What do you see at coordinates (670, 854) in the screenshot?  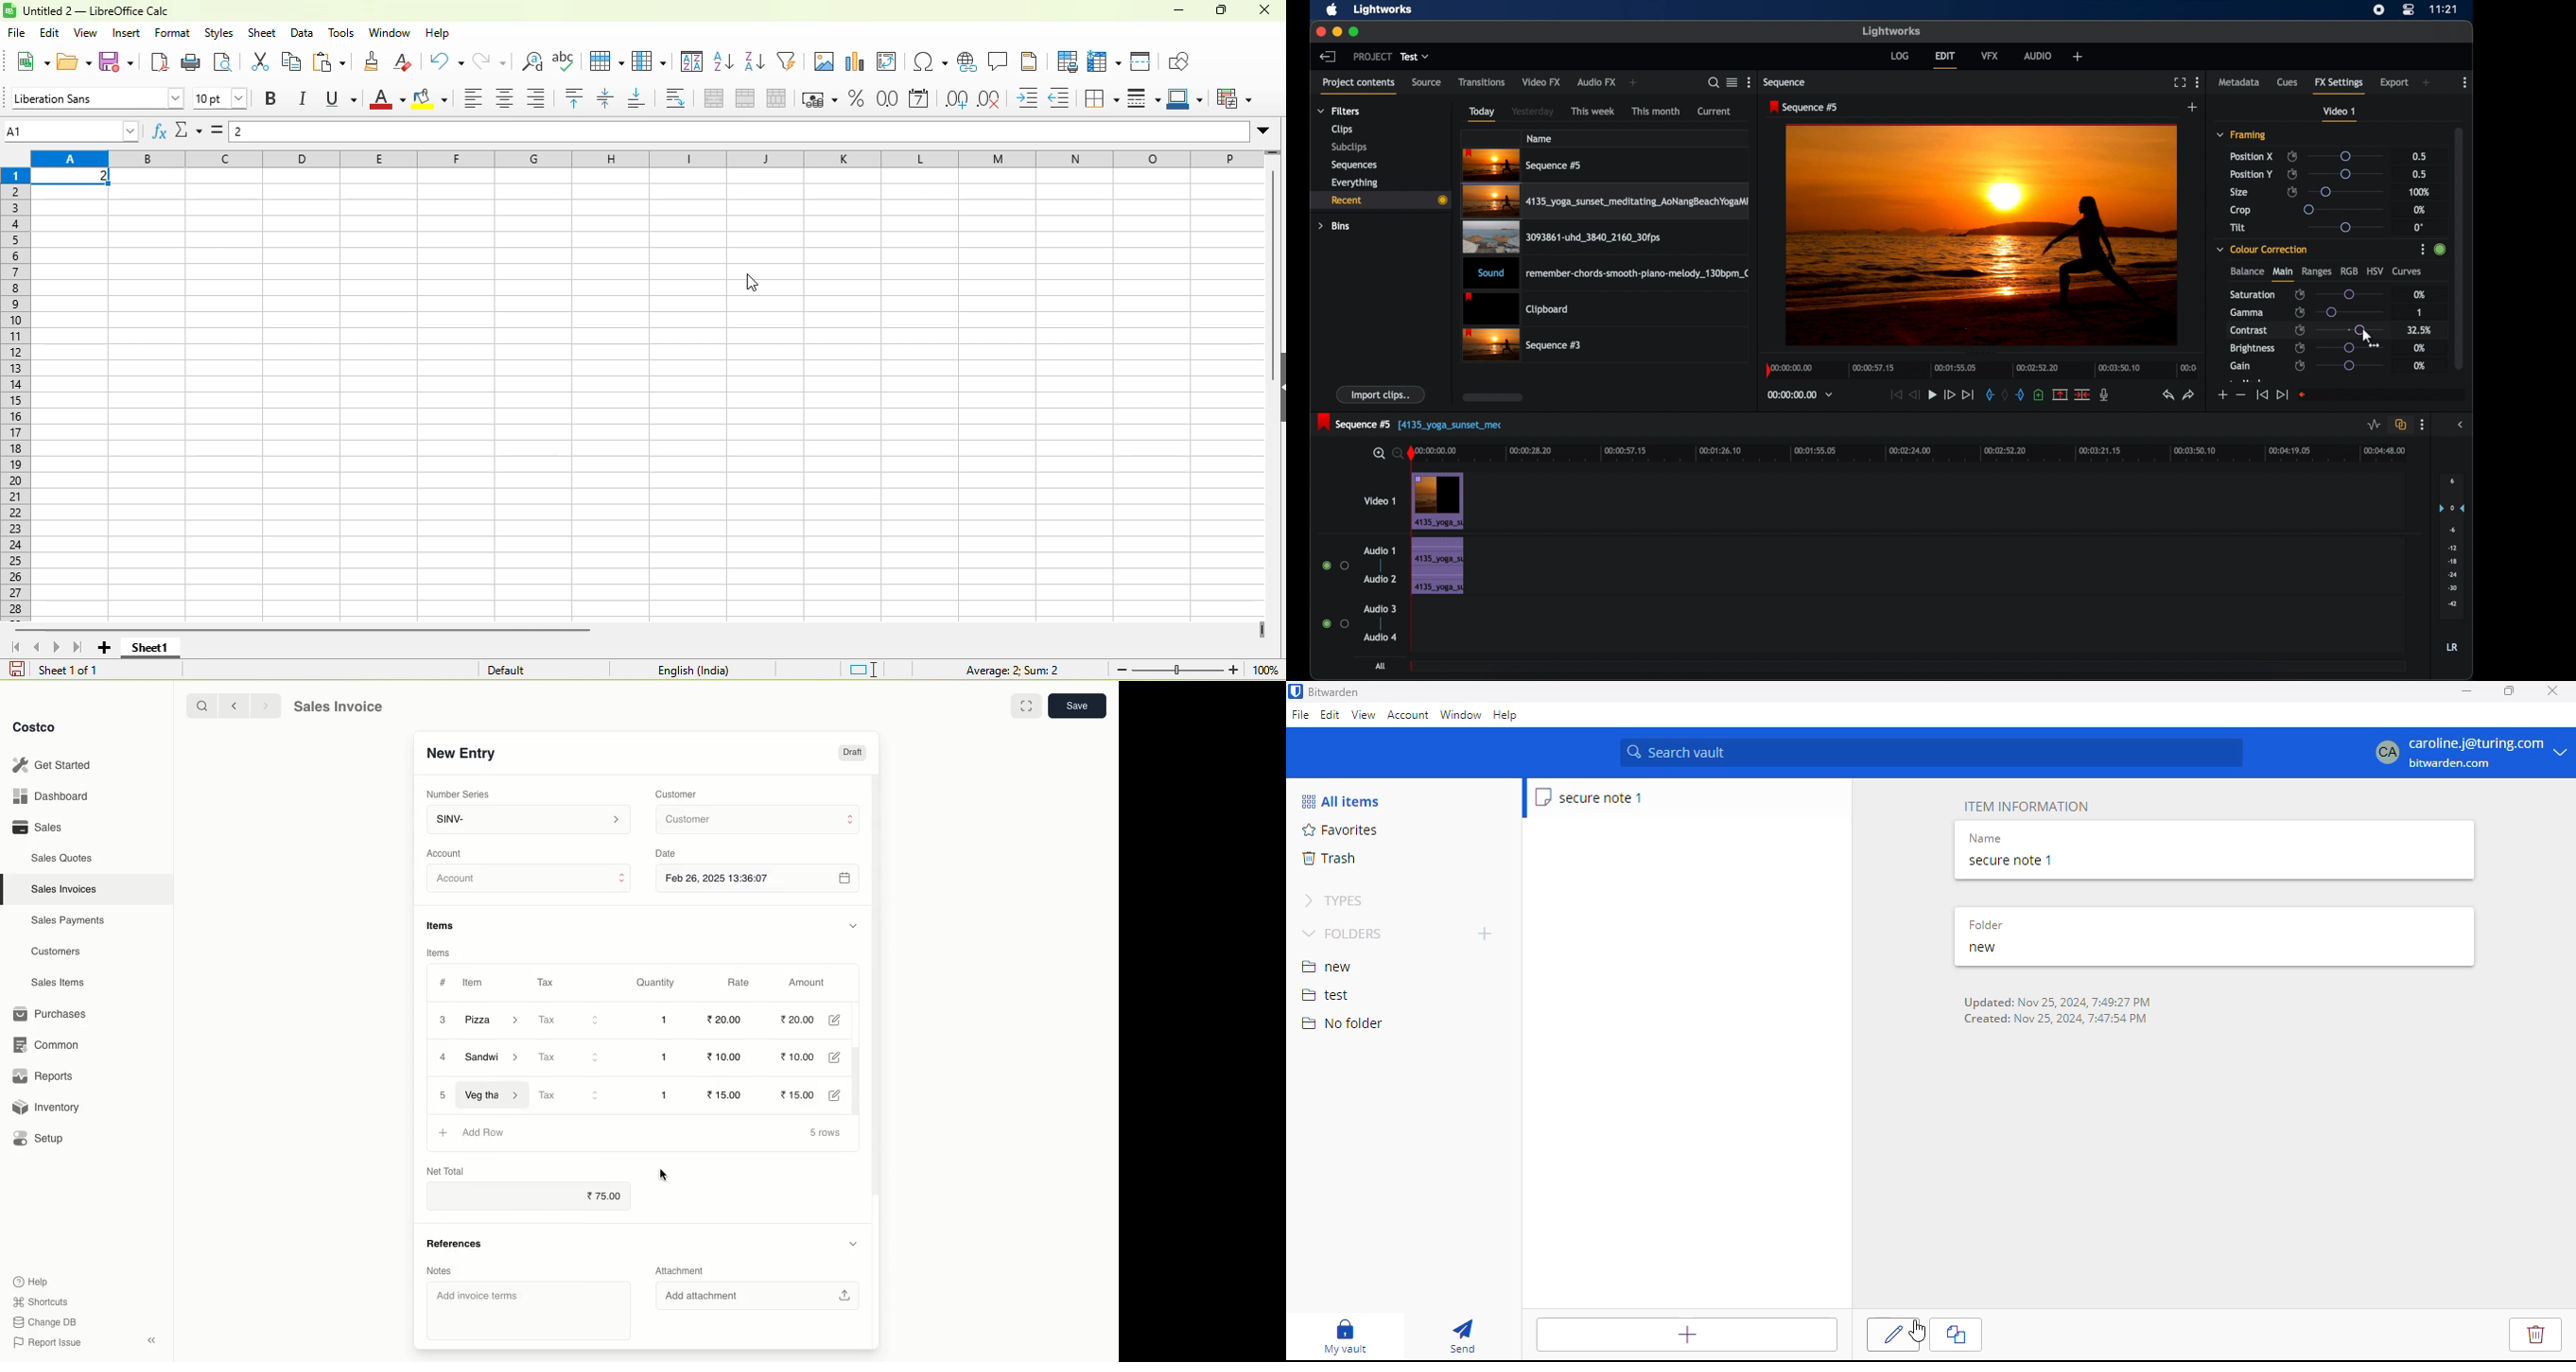 I see `Date` at bounding box center [670, 854].